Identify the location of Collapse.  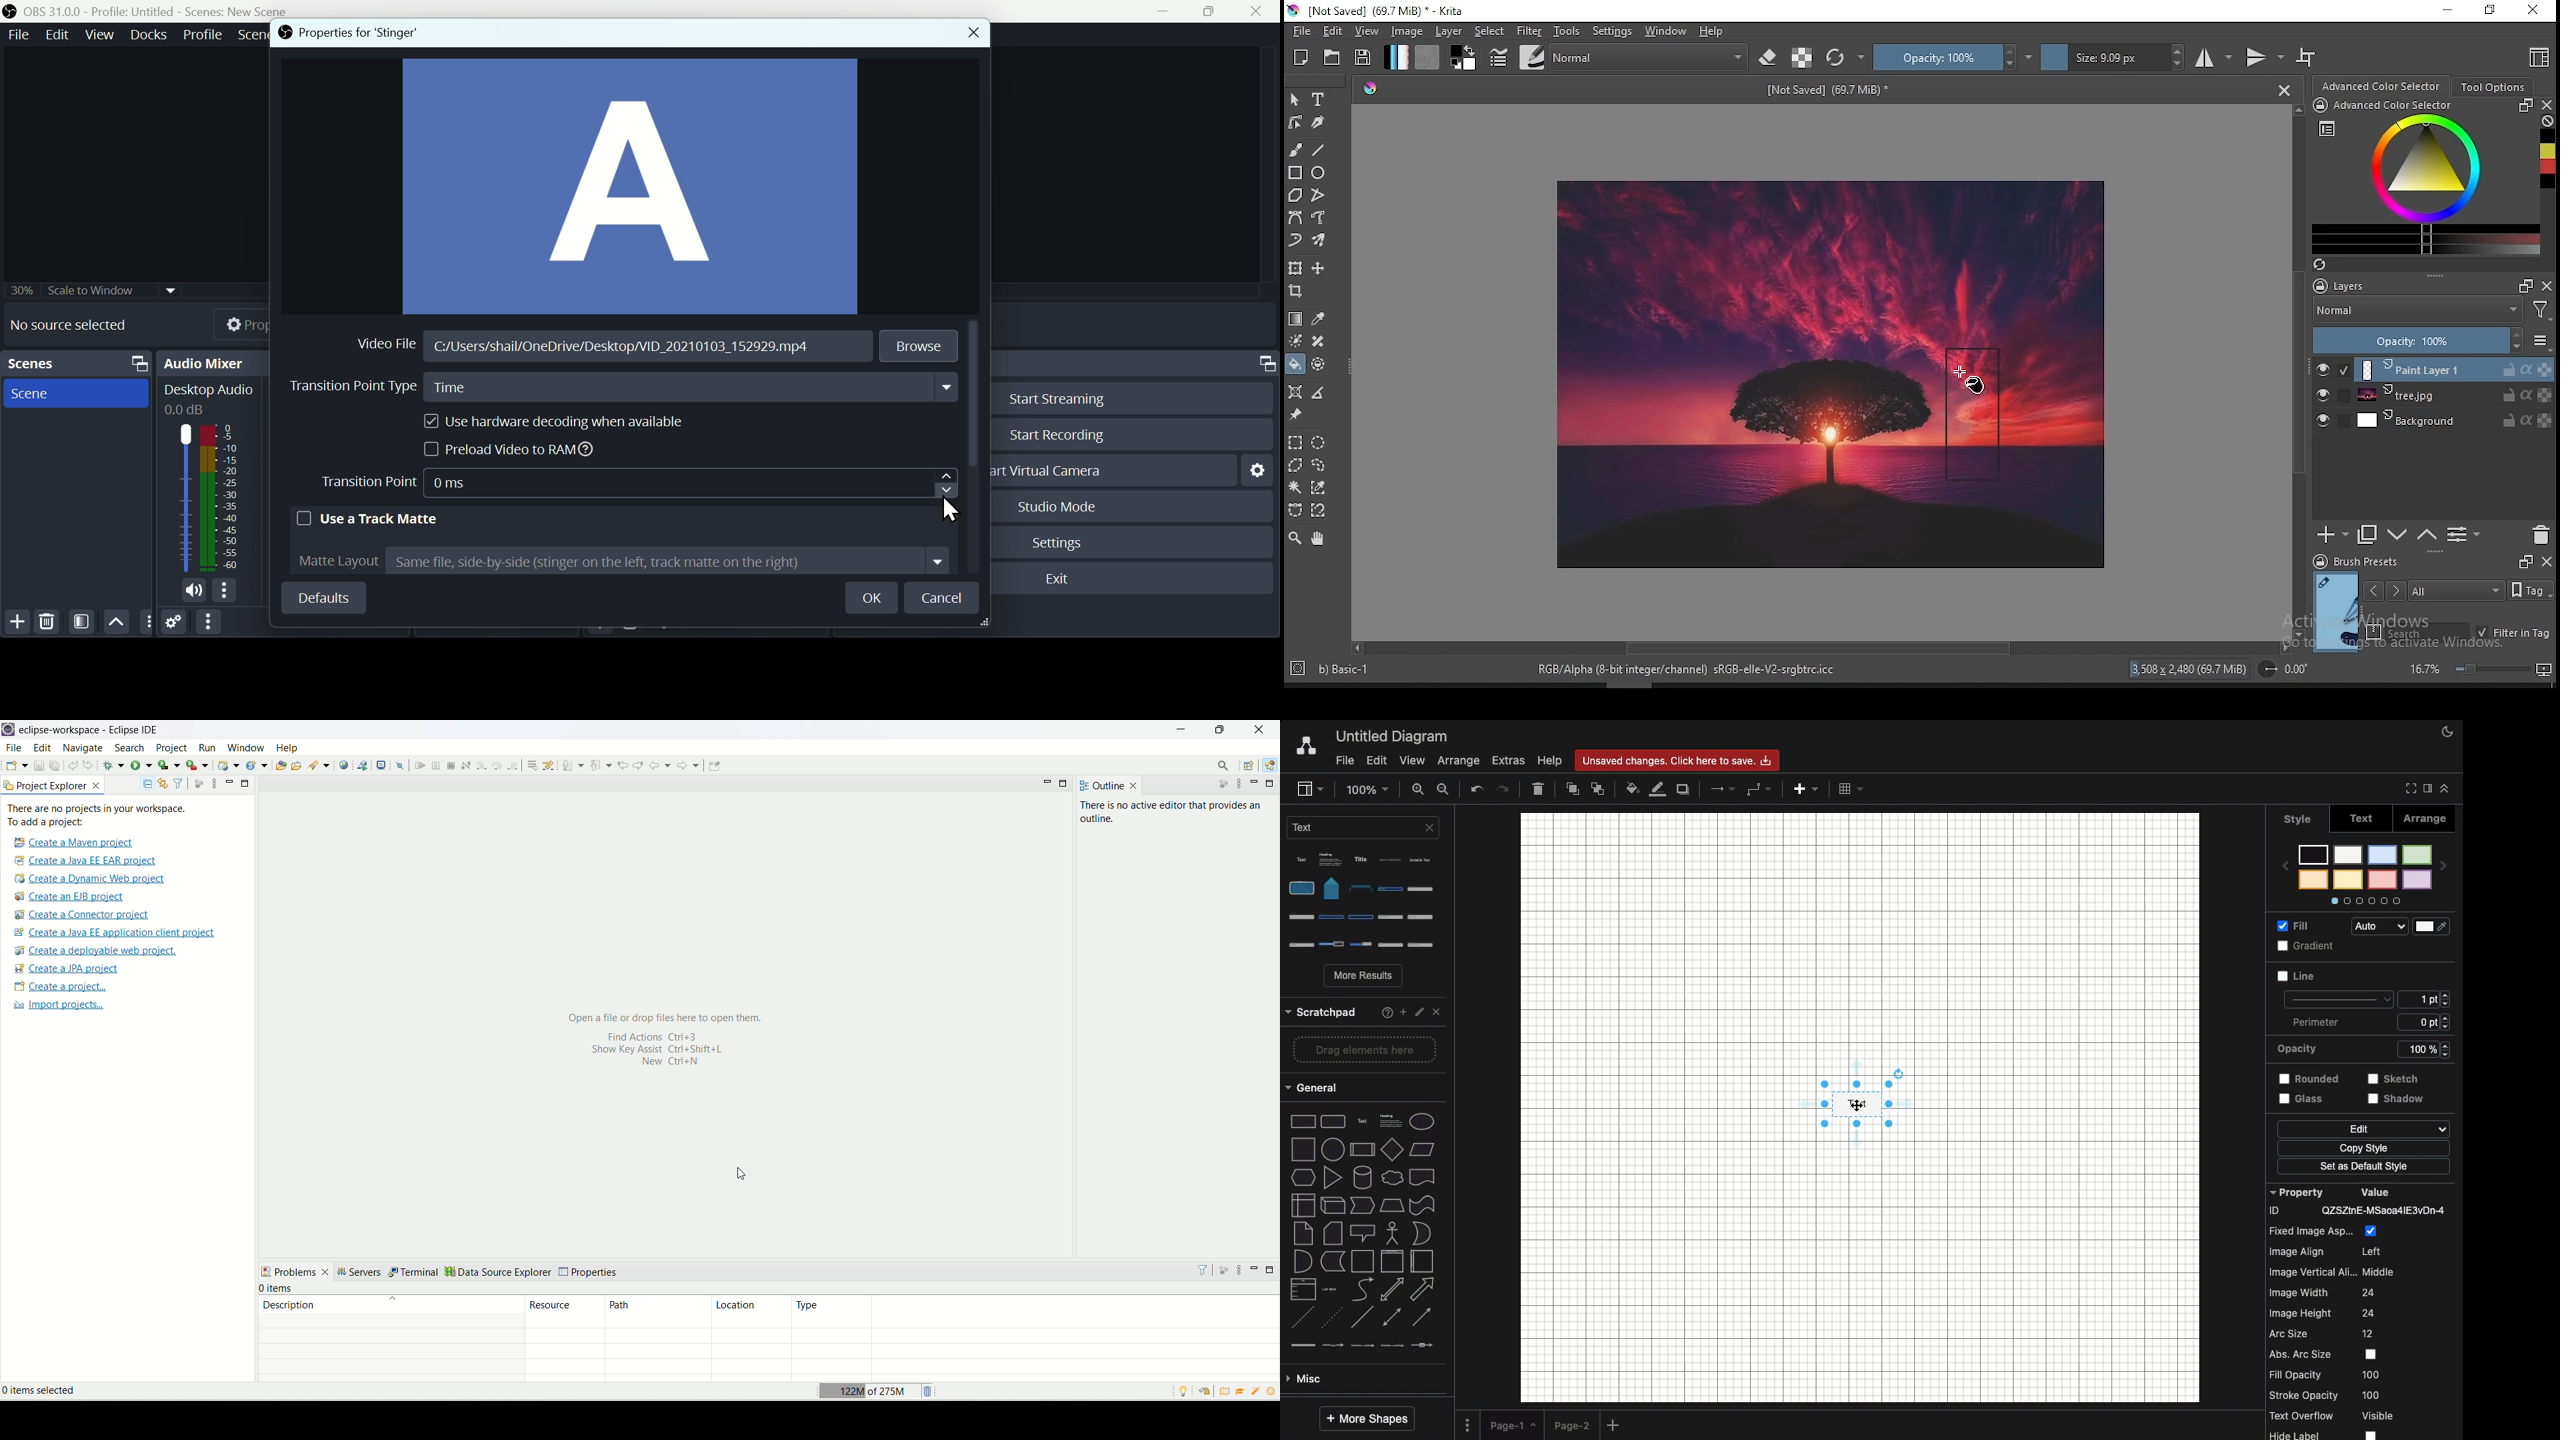
(2445, 788).